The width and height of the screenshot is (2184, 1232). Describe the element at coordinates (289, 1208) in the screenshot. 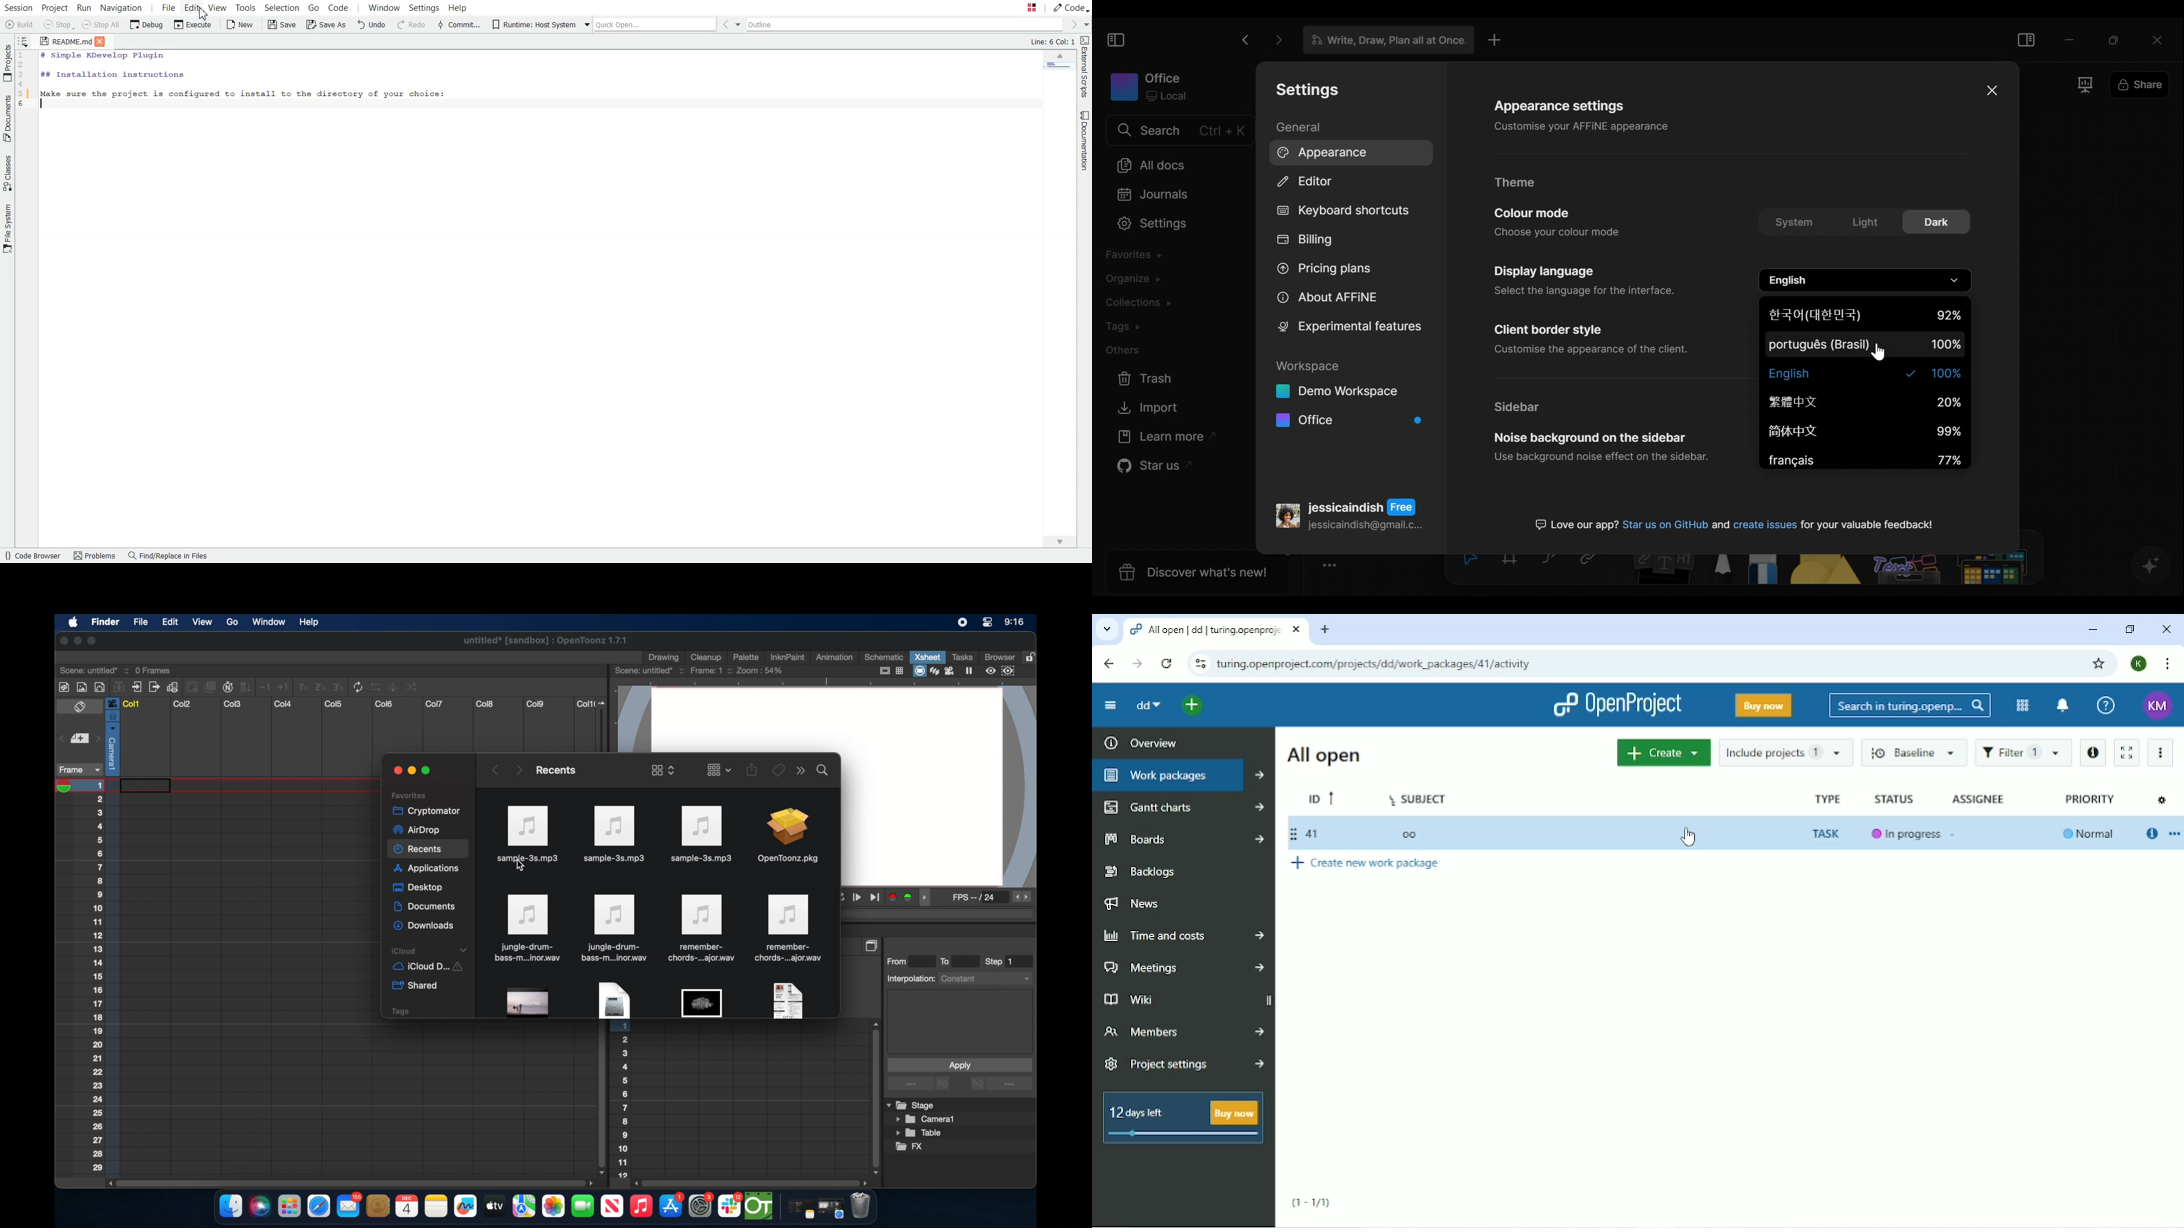

I see `launchpad` at that location.